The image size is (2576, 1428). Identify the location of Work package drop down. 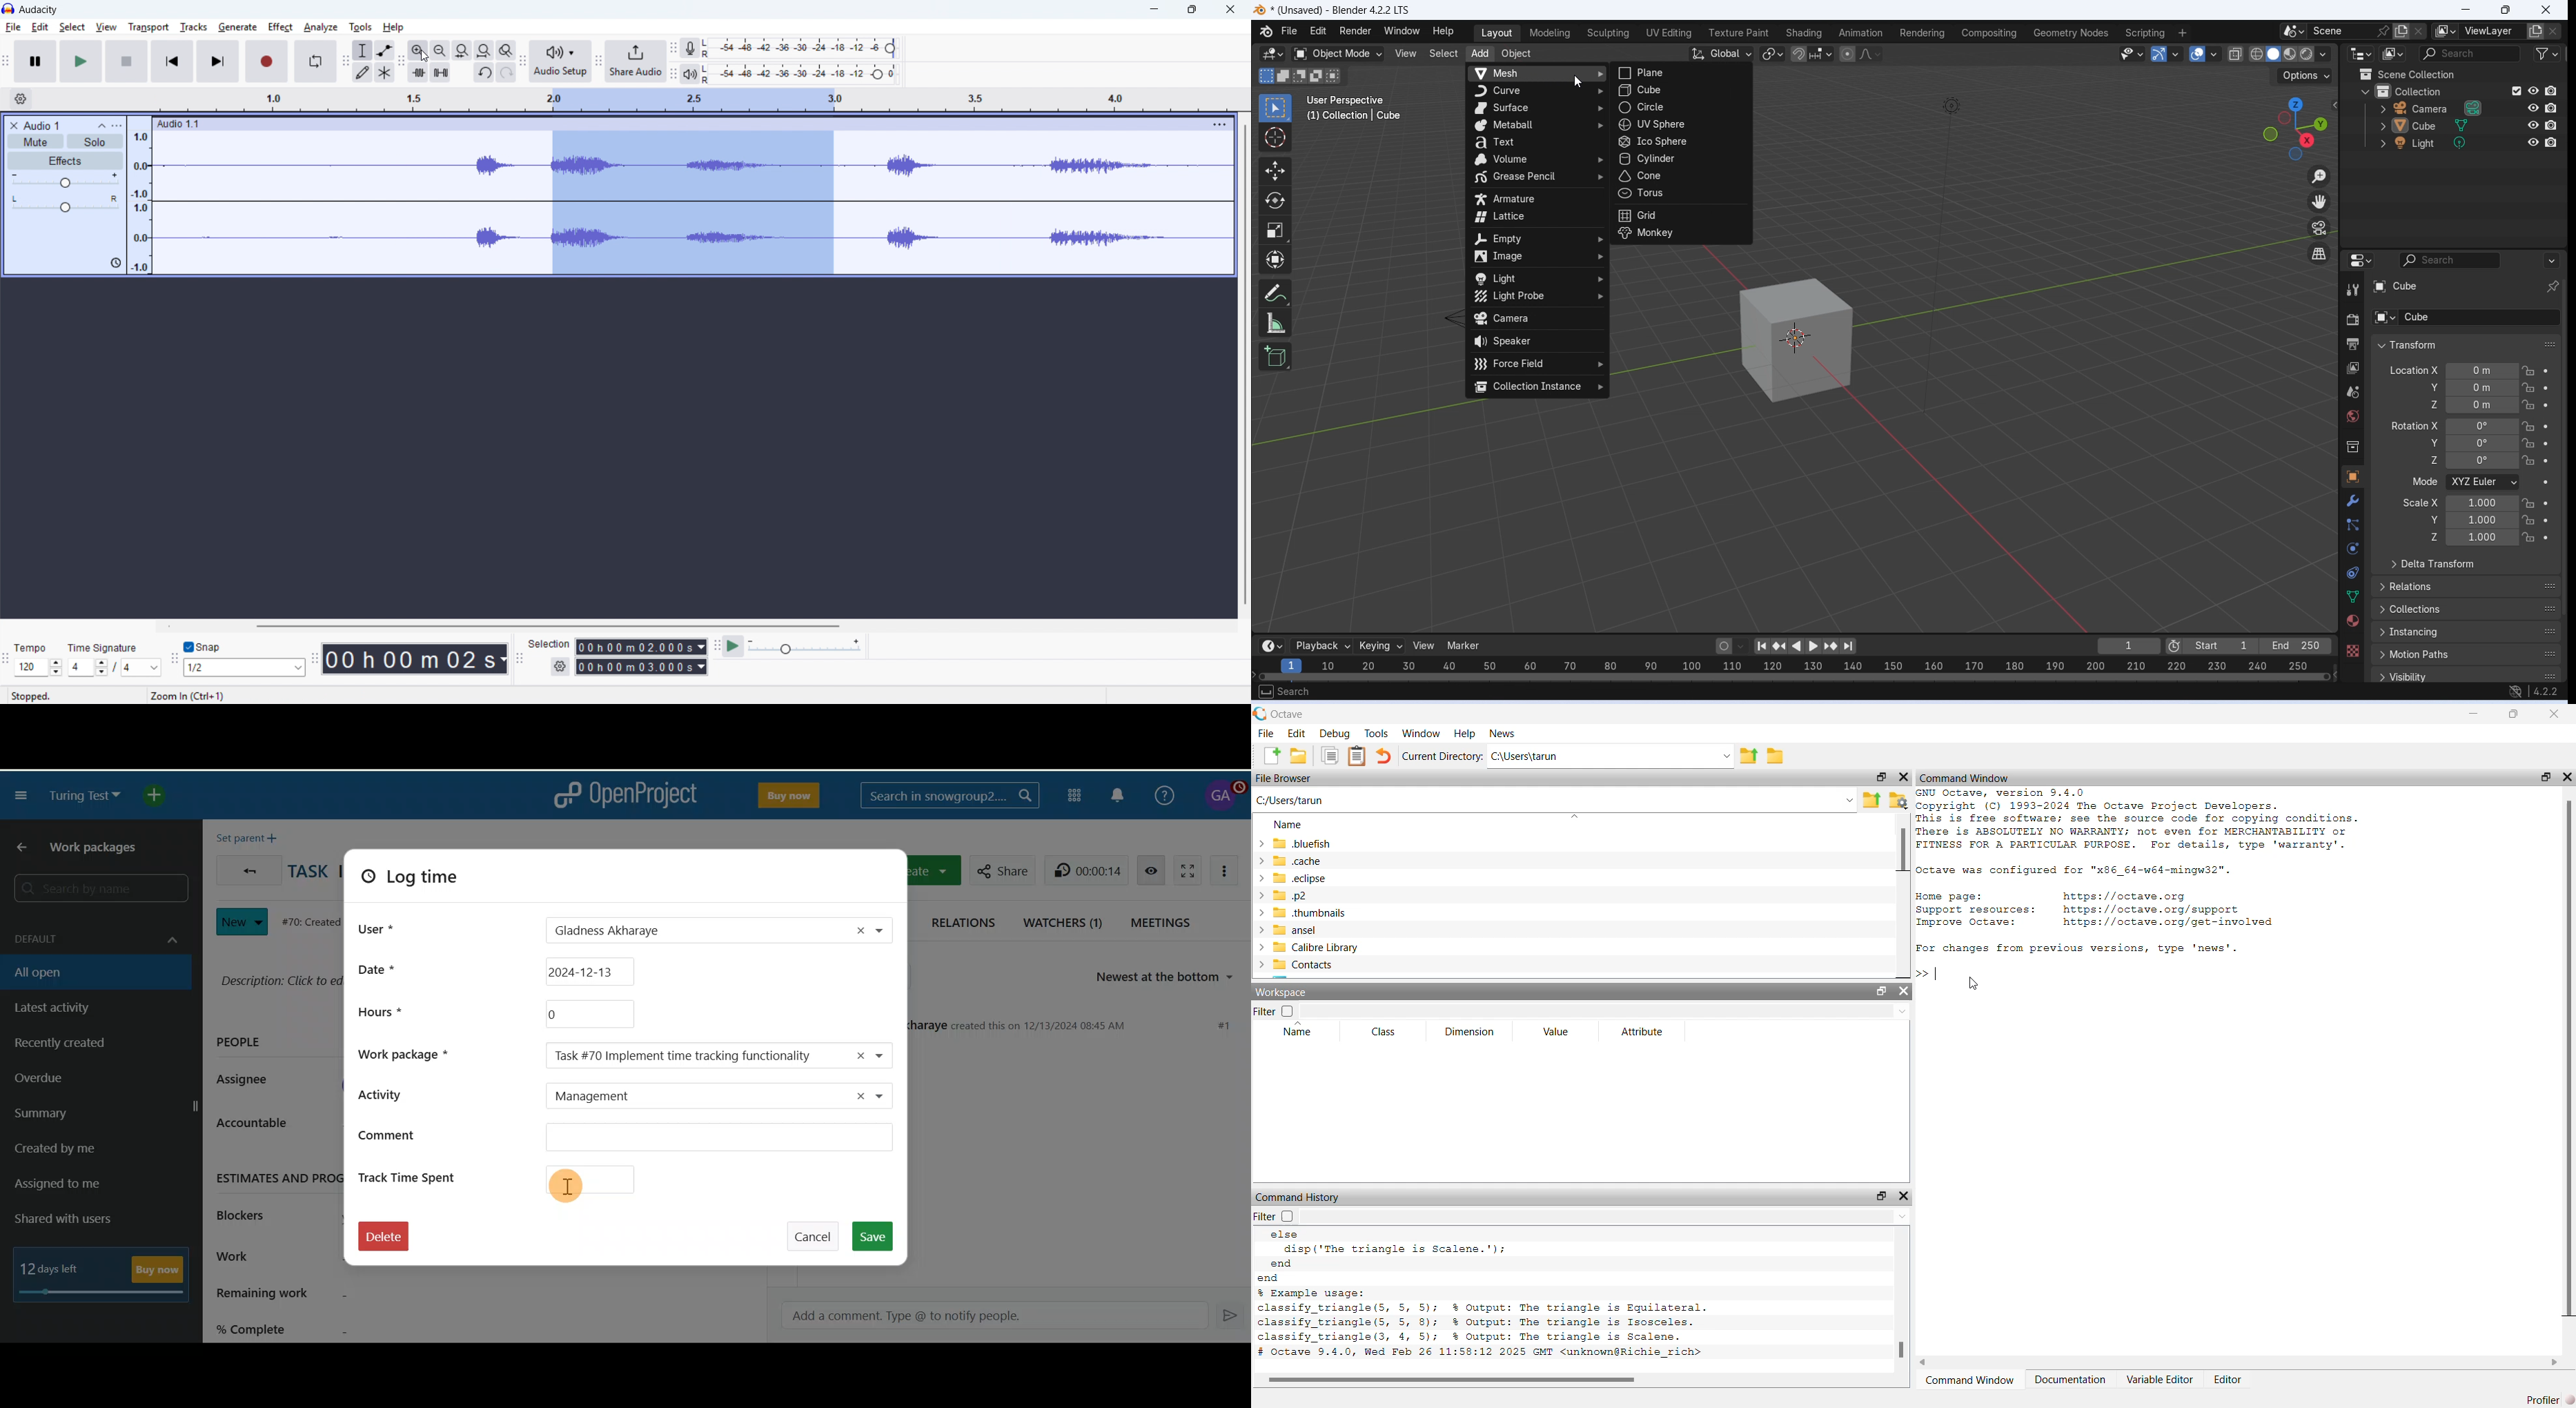
(888, 1055).